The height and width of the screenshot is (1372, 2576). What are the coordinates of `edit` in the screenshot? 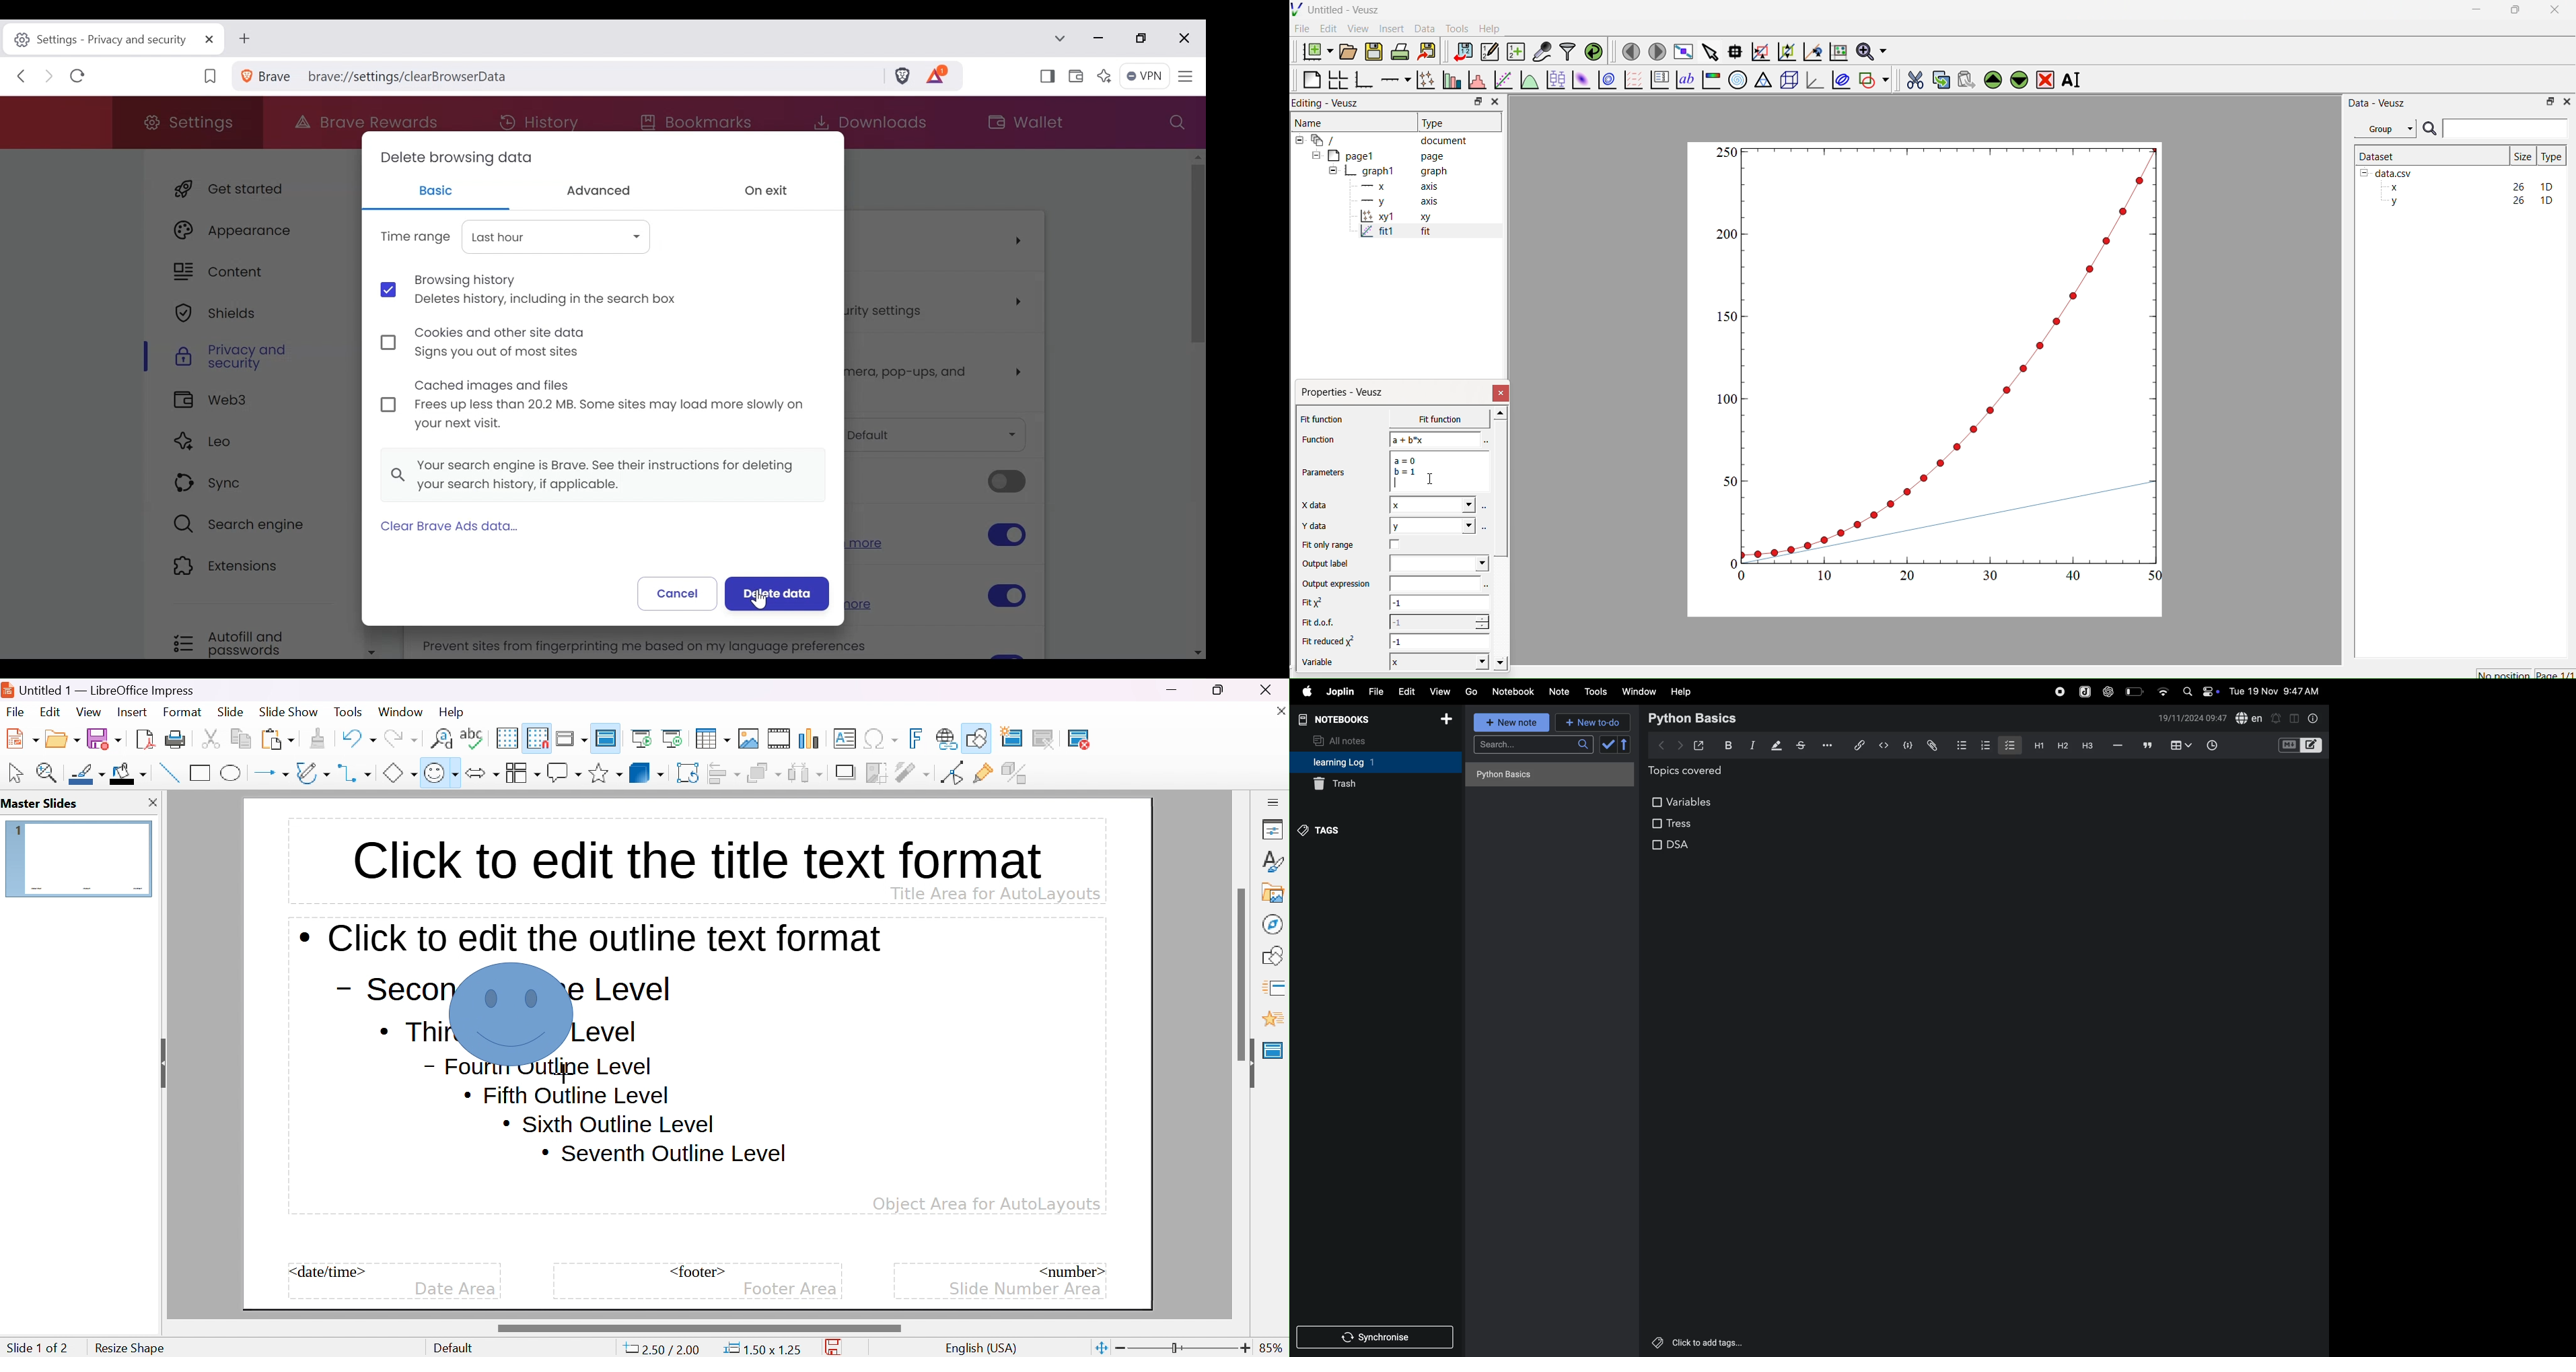 It's located at (1405, 691).